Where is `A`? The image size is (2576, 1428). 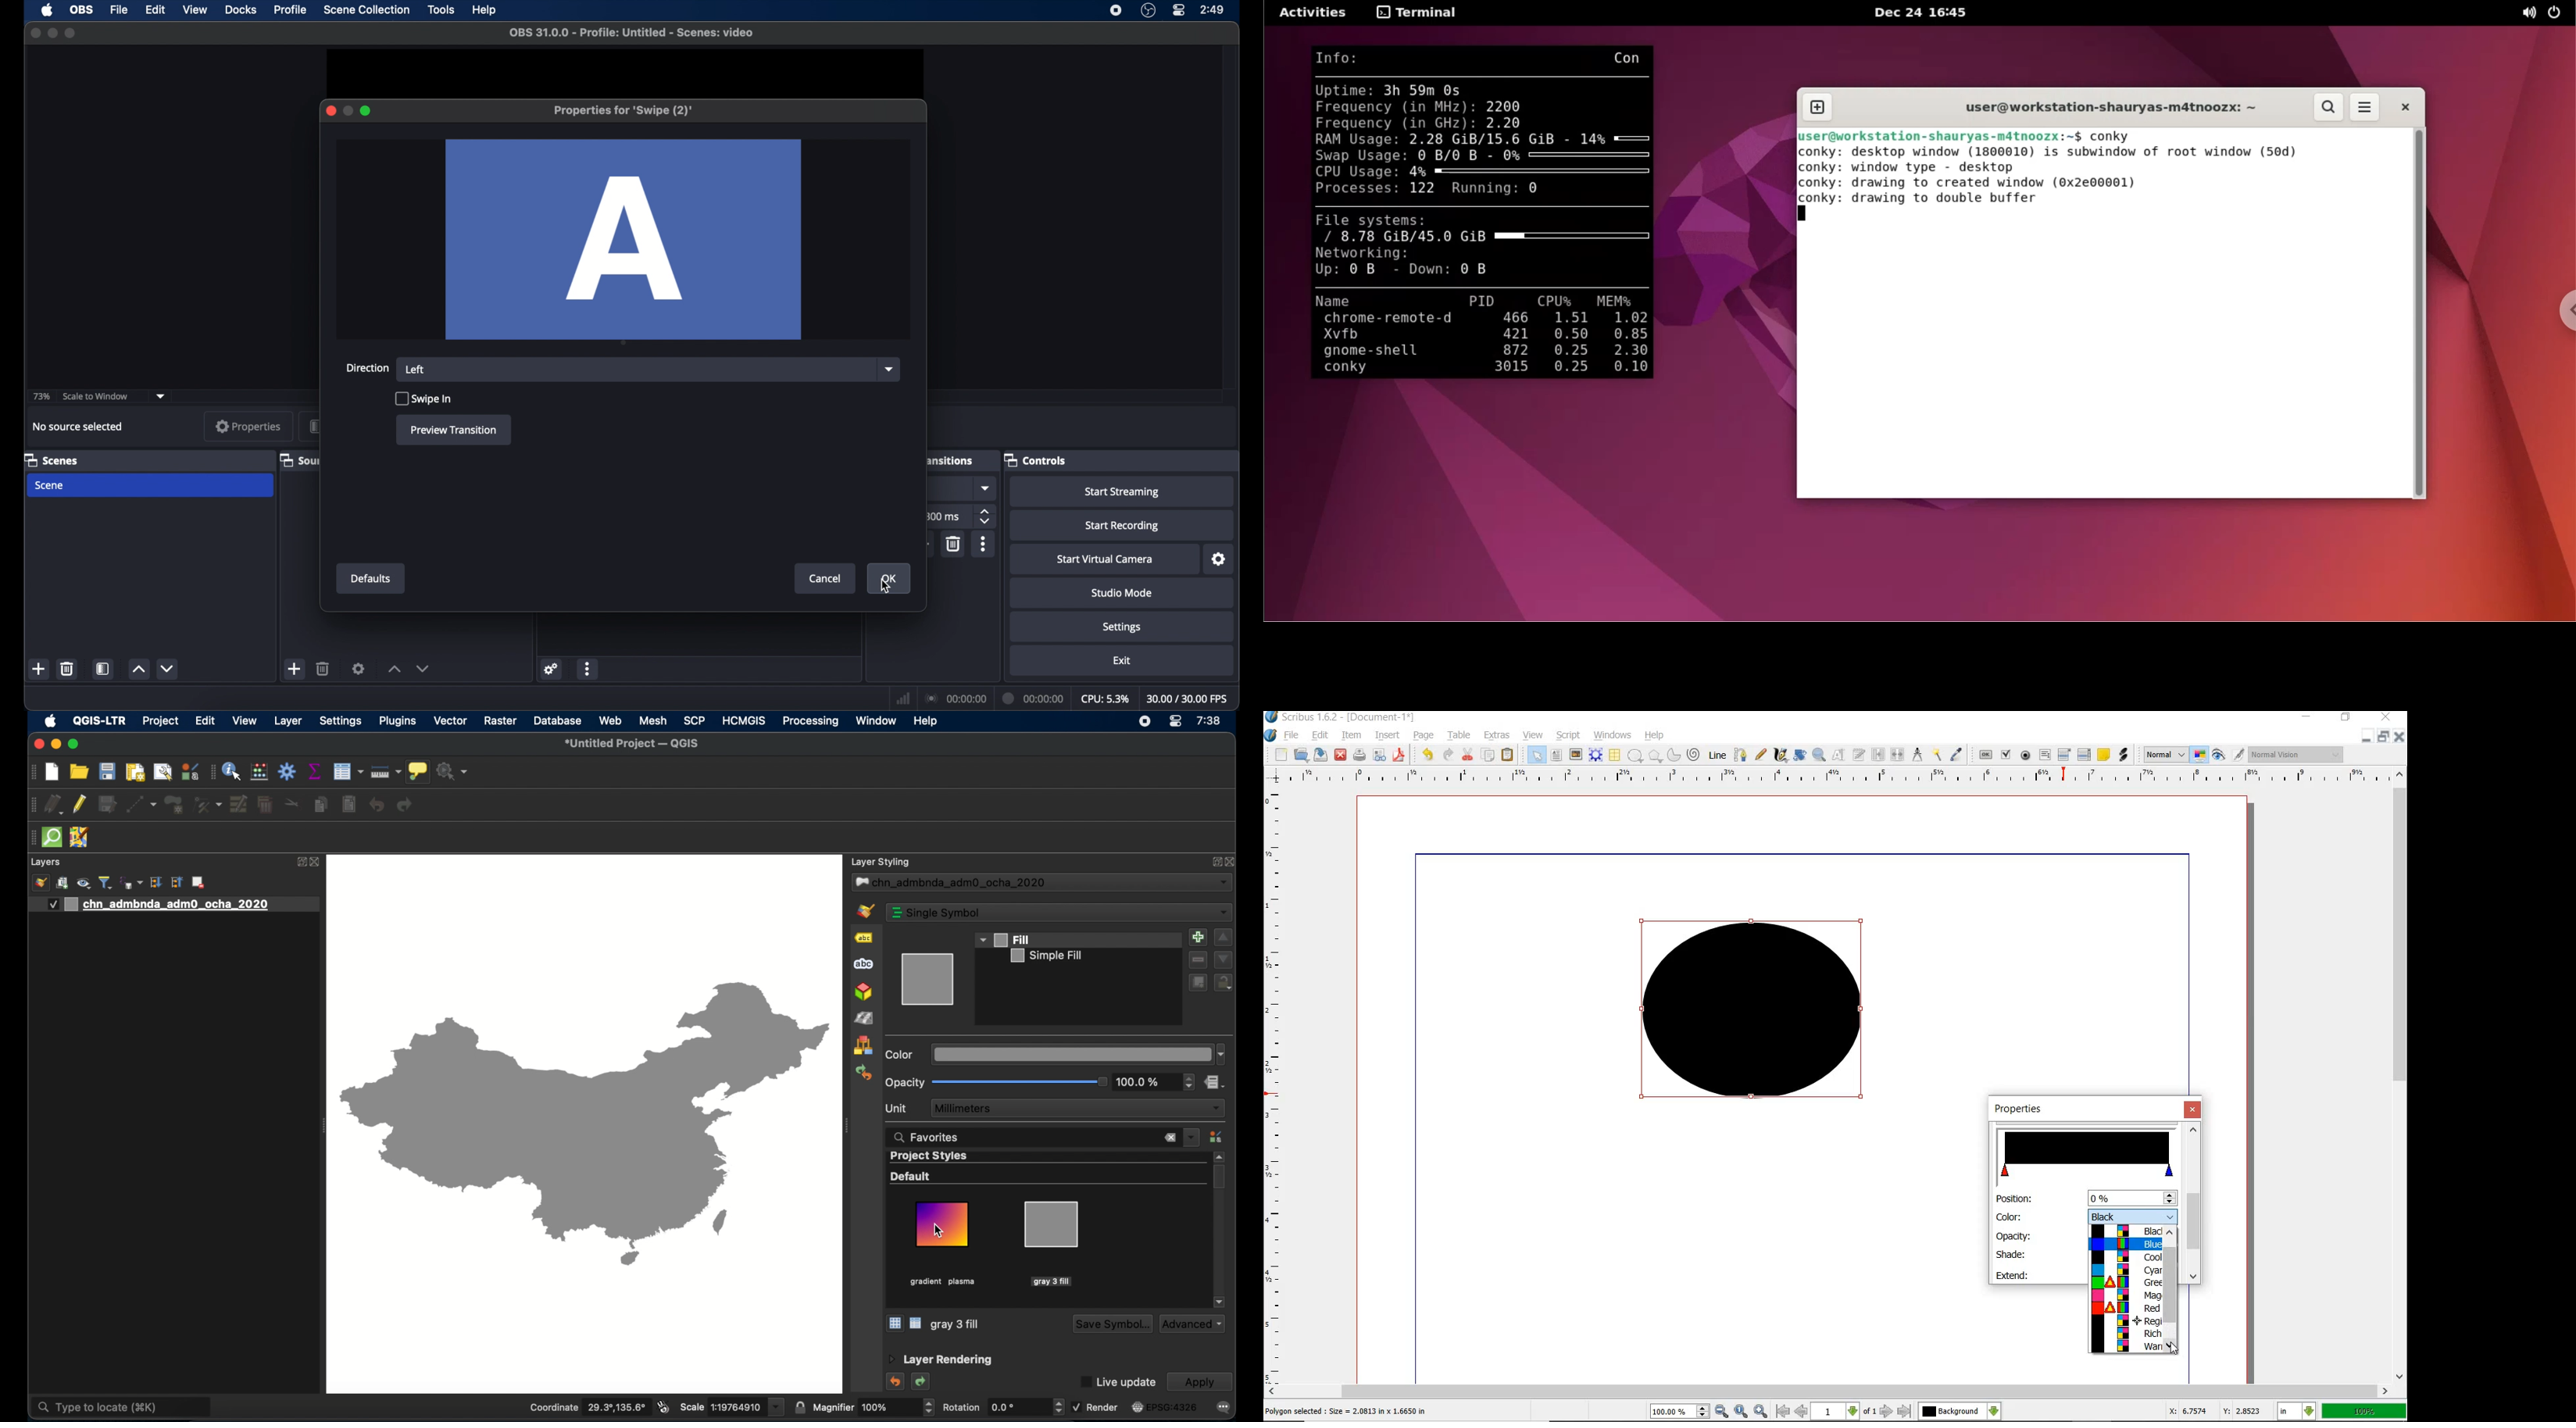 A is located at coordinates (624, 240).